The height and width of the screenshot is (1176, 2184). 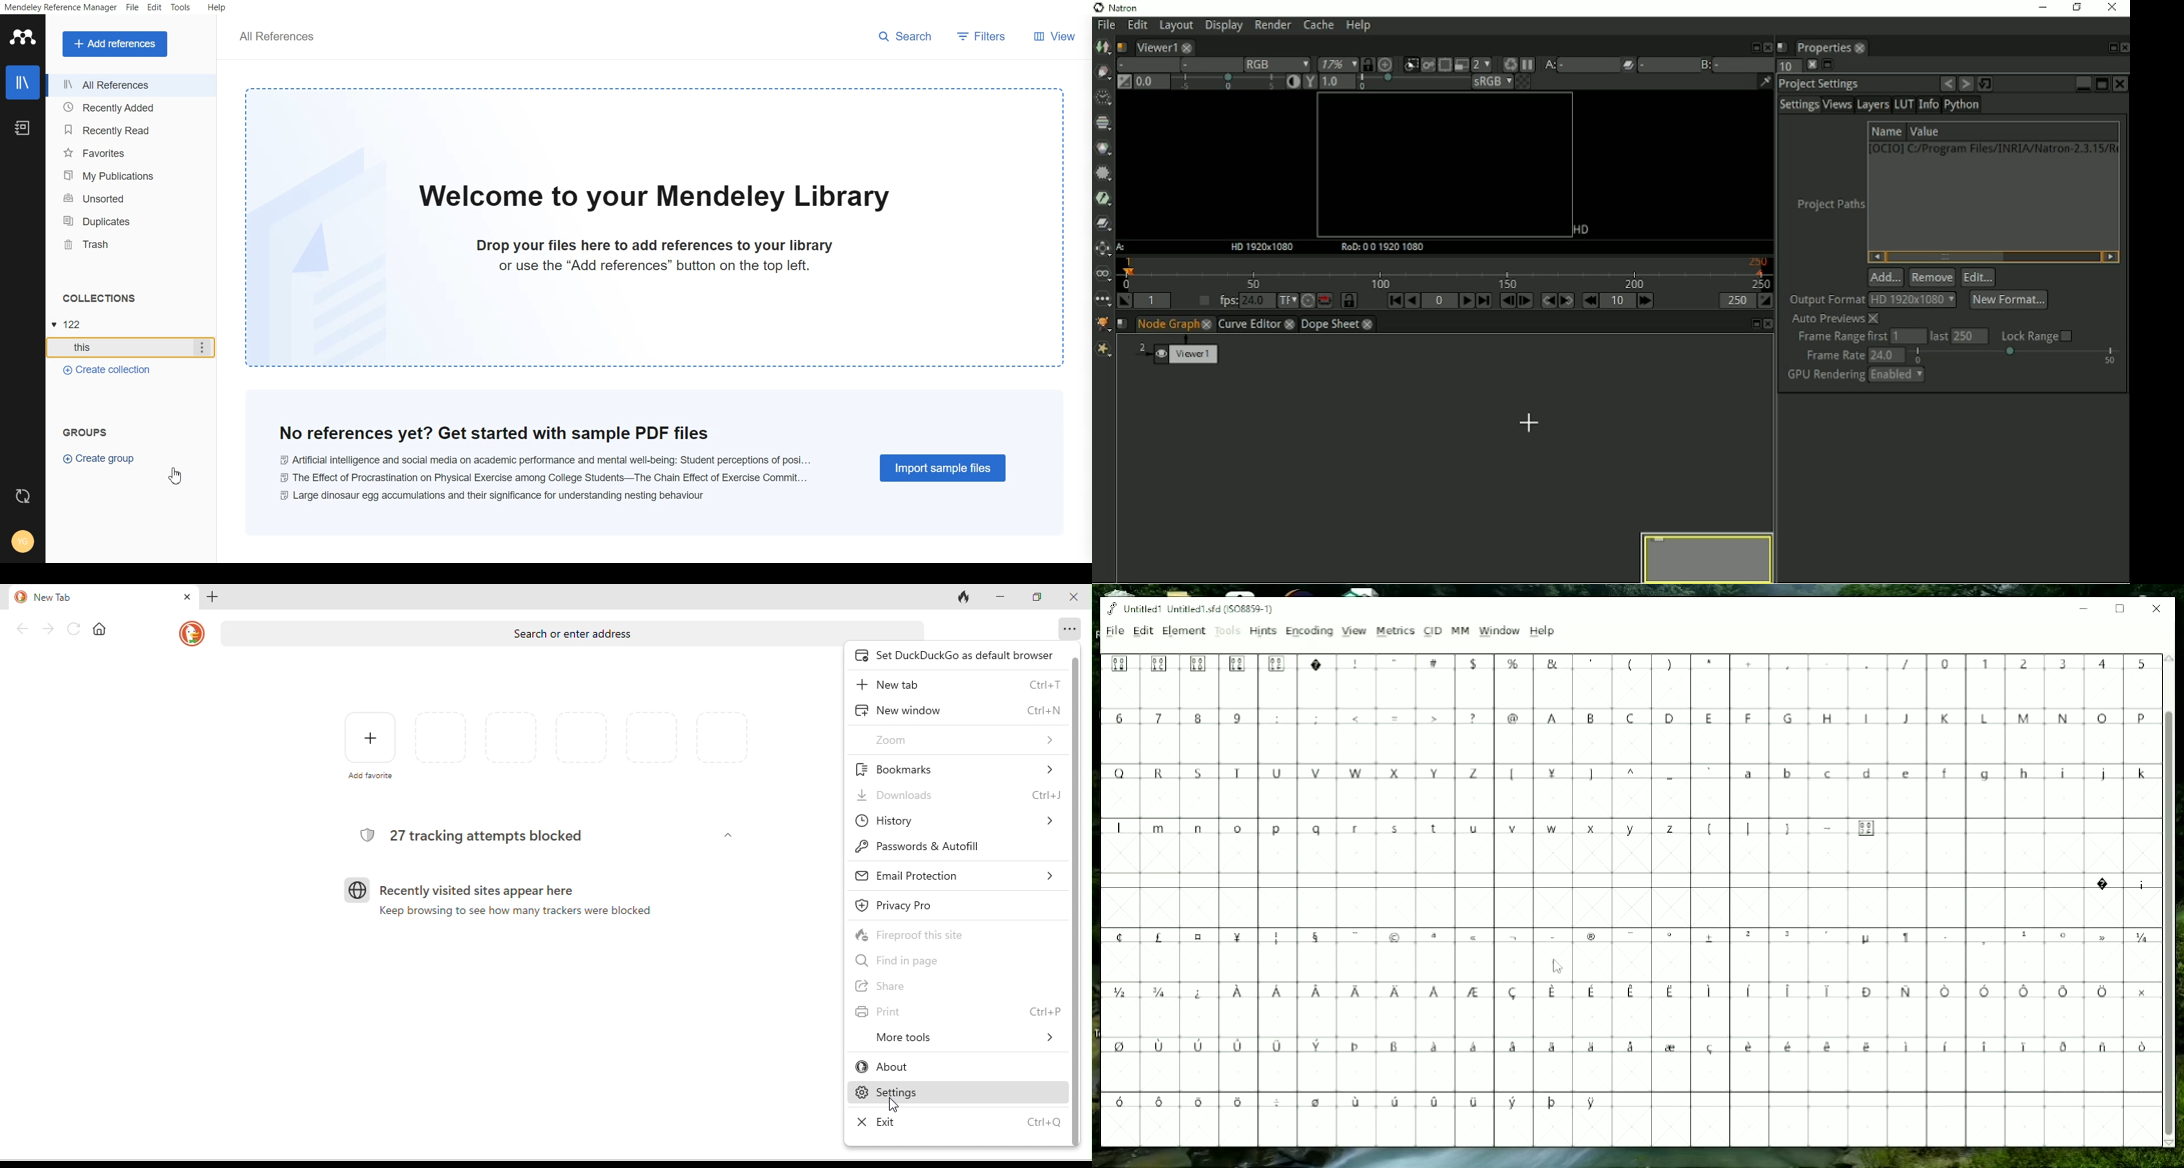 What do you see at coordinates (210, 599) in the screenshot?
I see `add` at bounding box center [210, 599].